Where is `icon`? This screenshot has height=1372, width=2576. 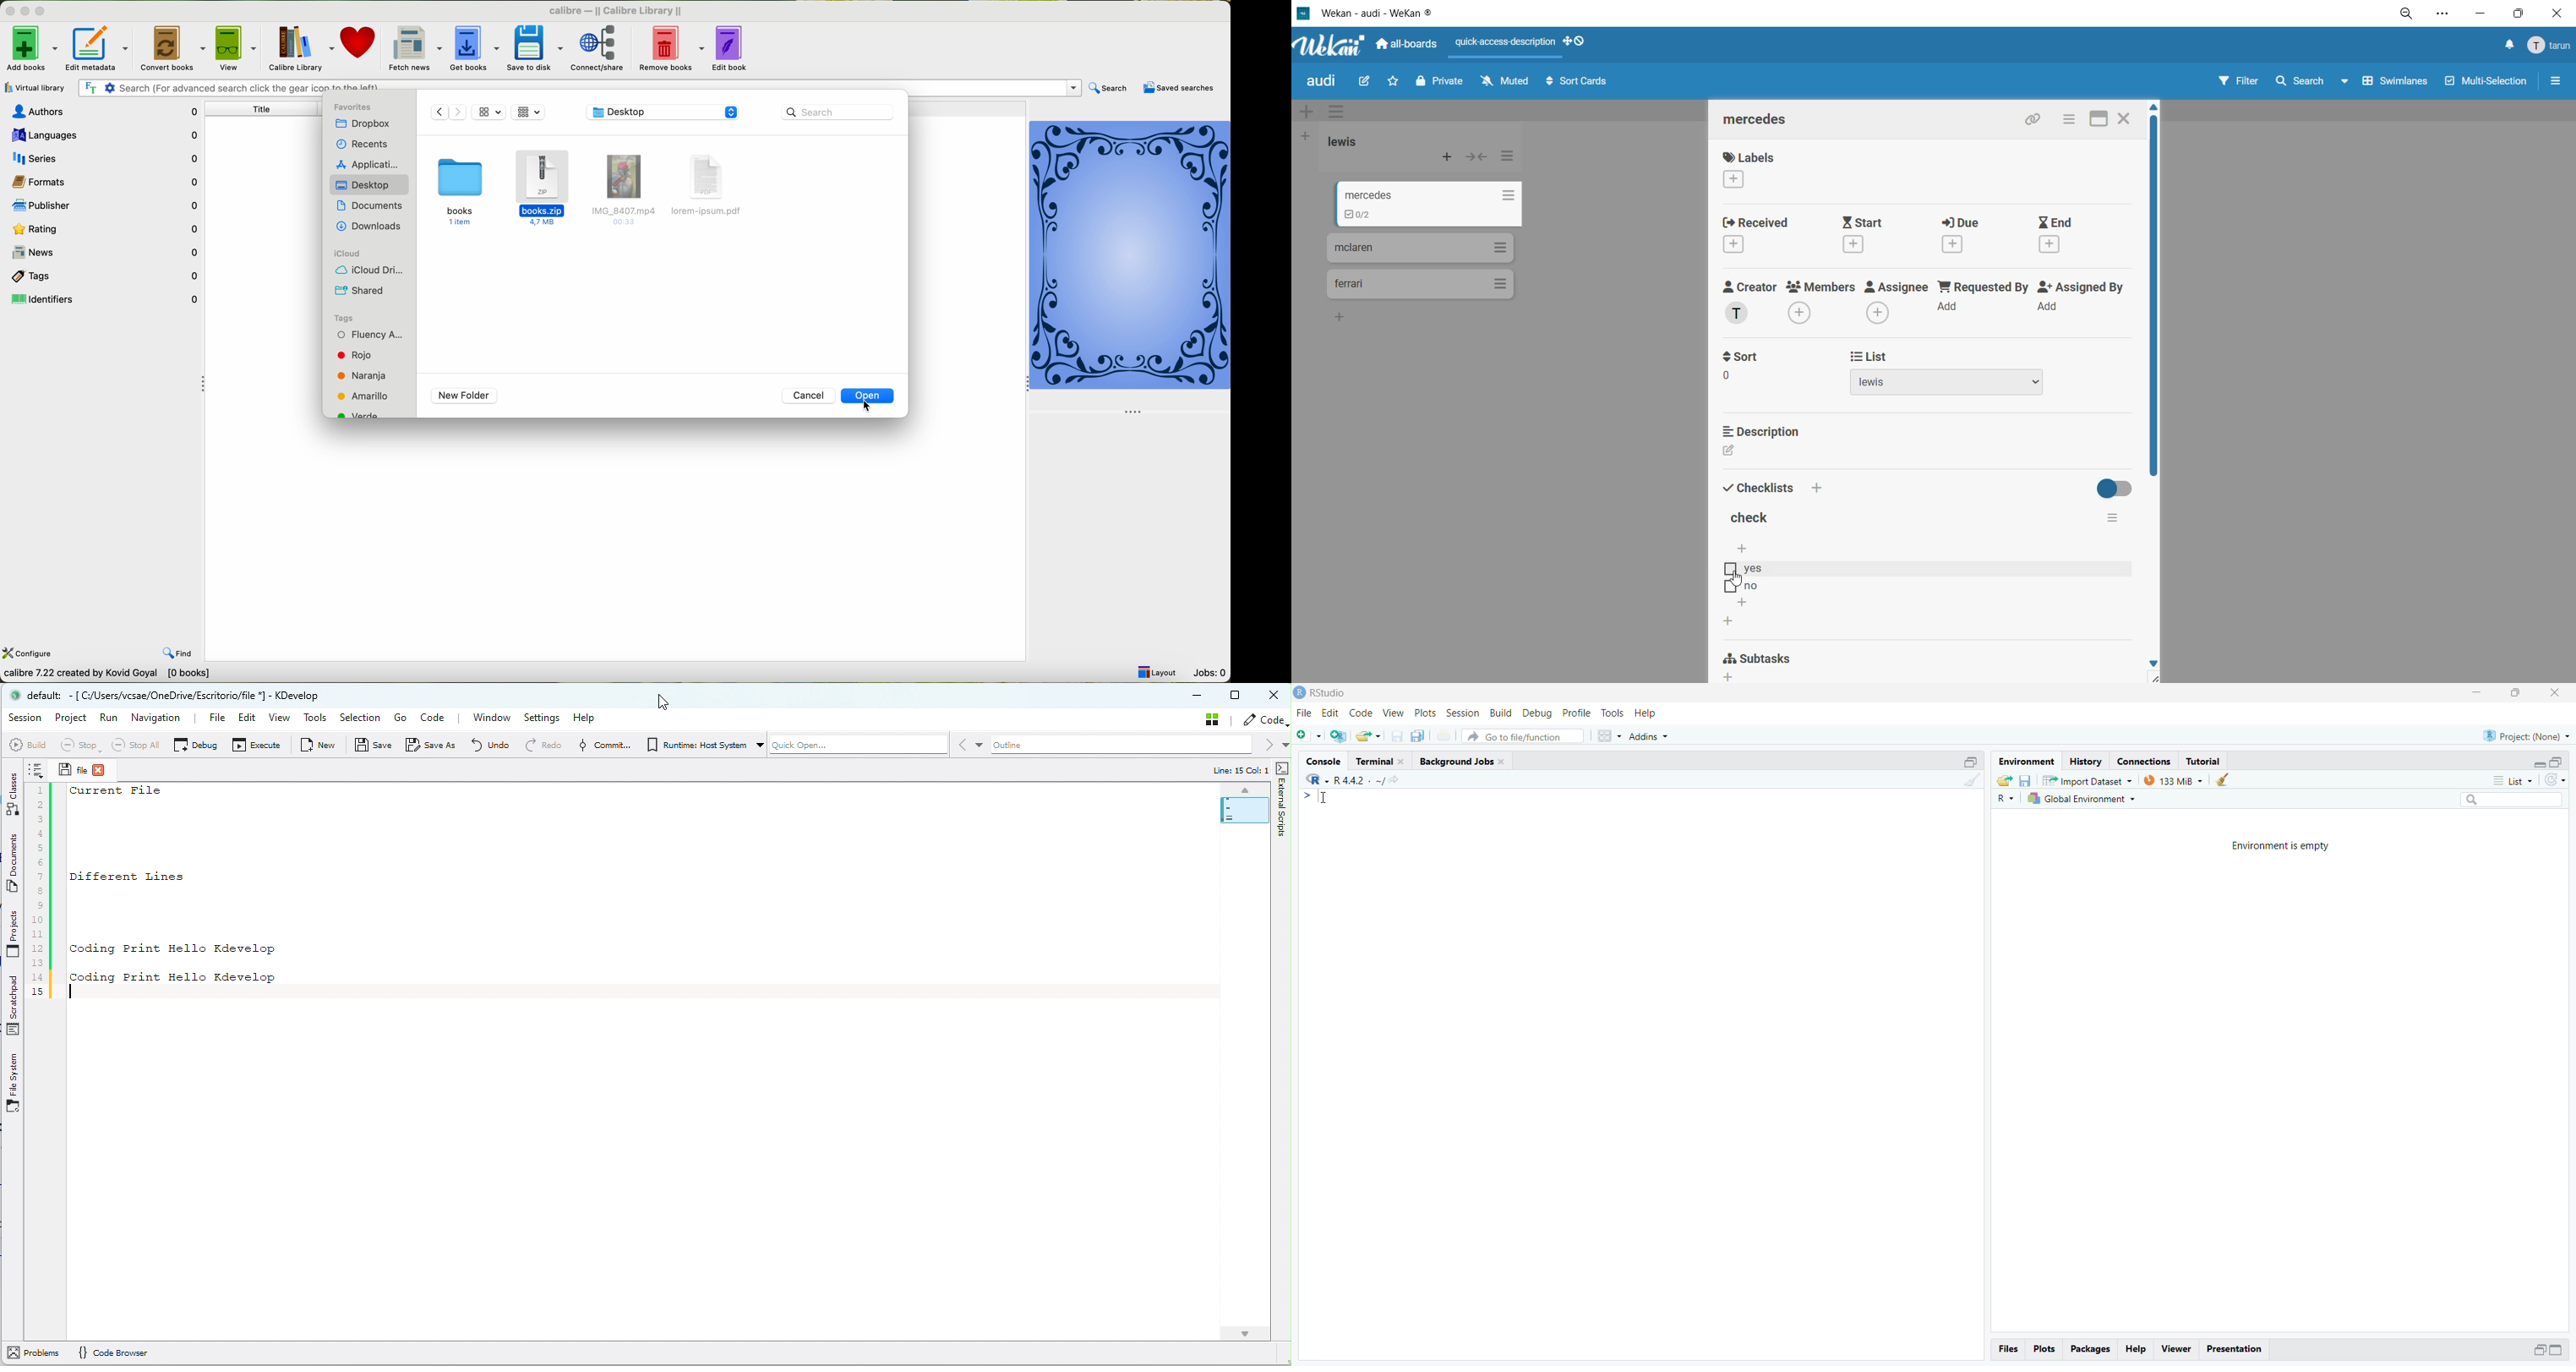
icon is located at coordinates (530, 112).